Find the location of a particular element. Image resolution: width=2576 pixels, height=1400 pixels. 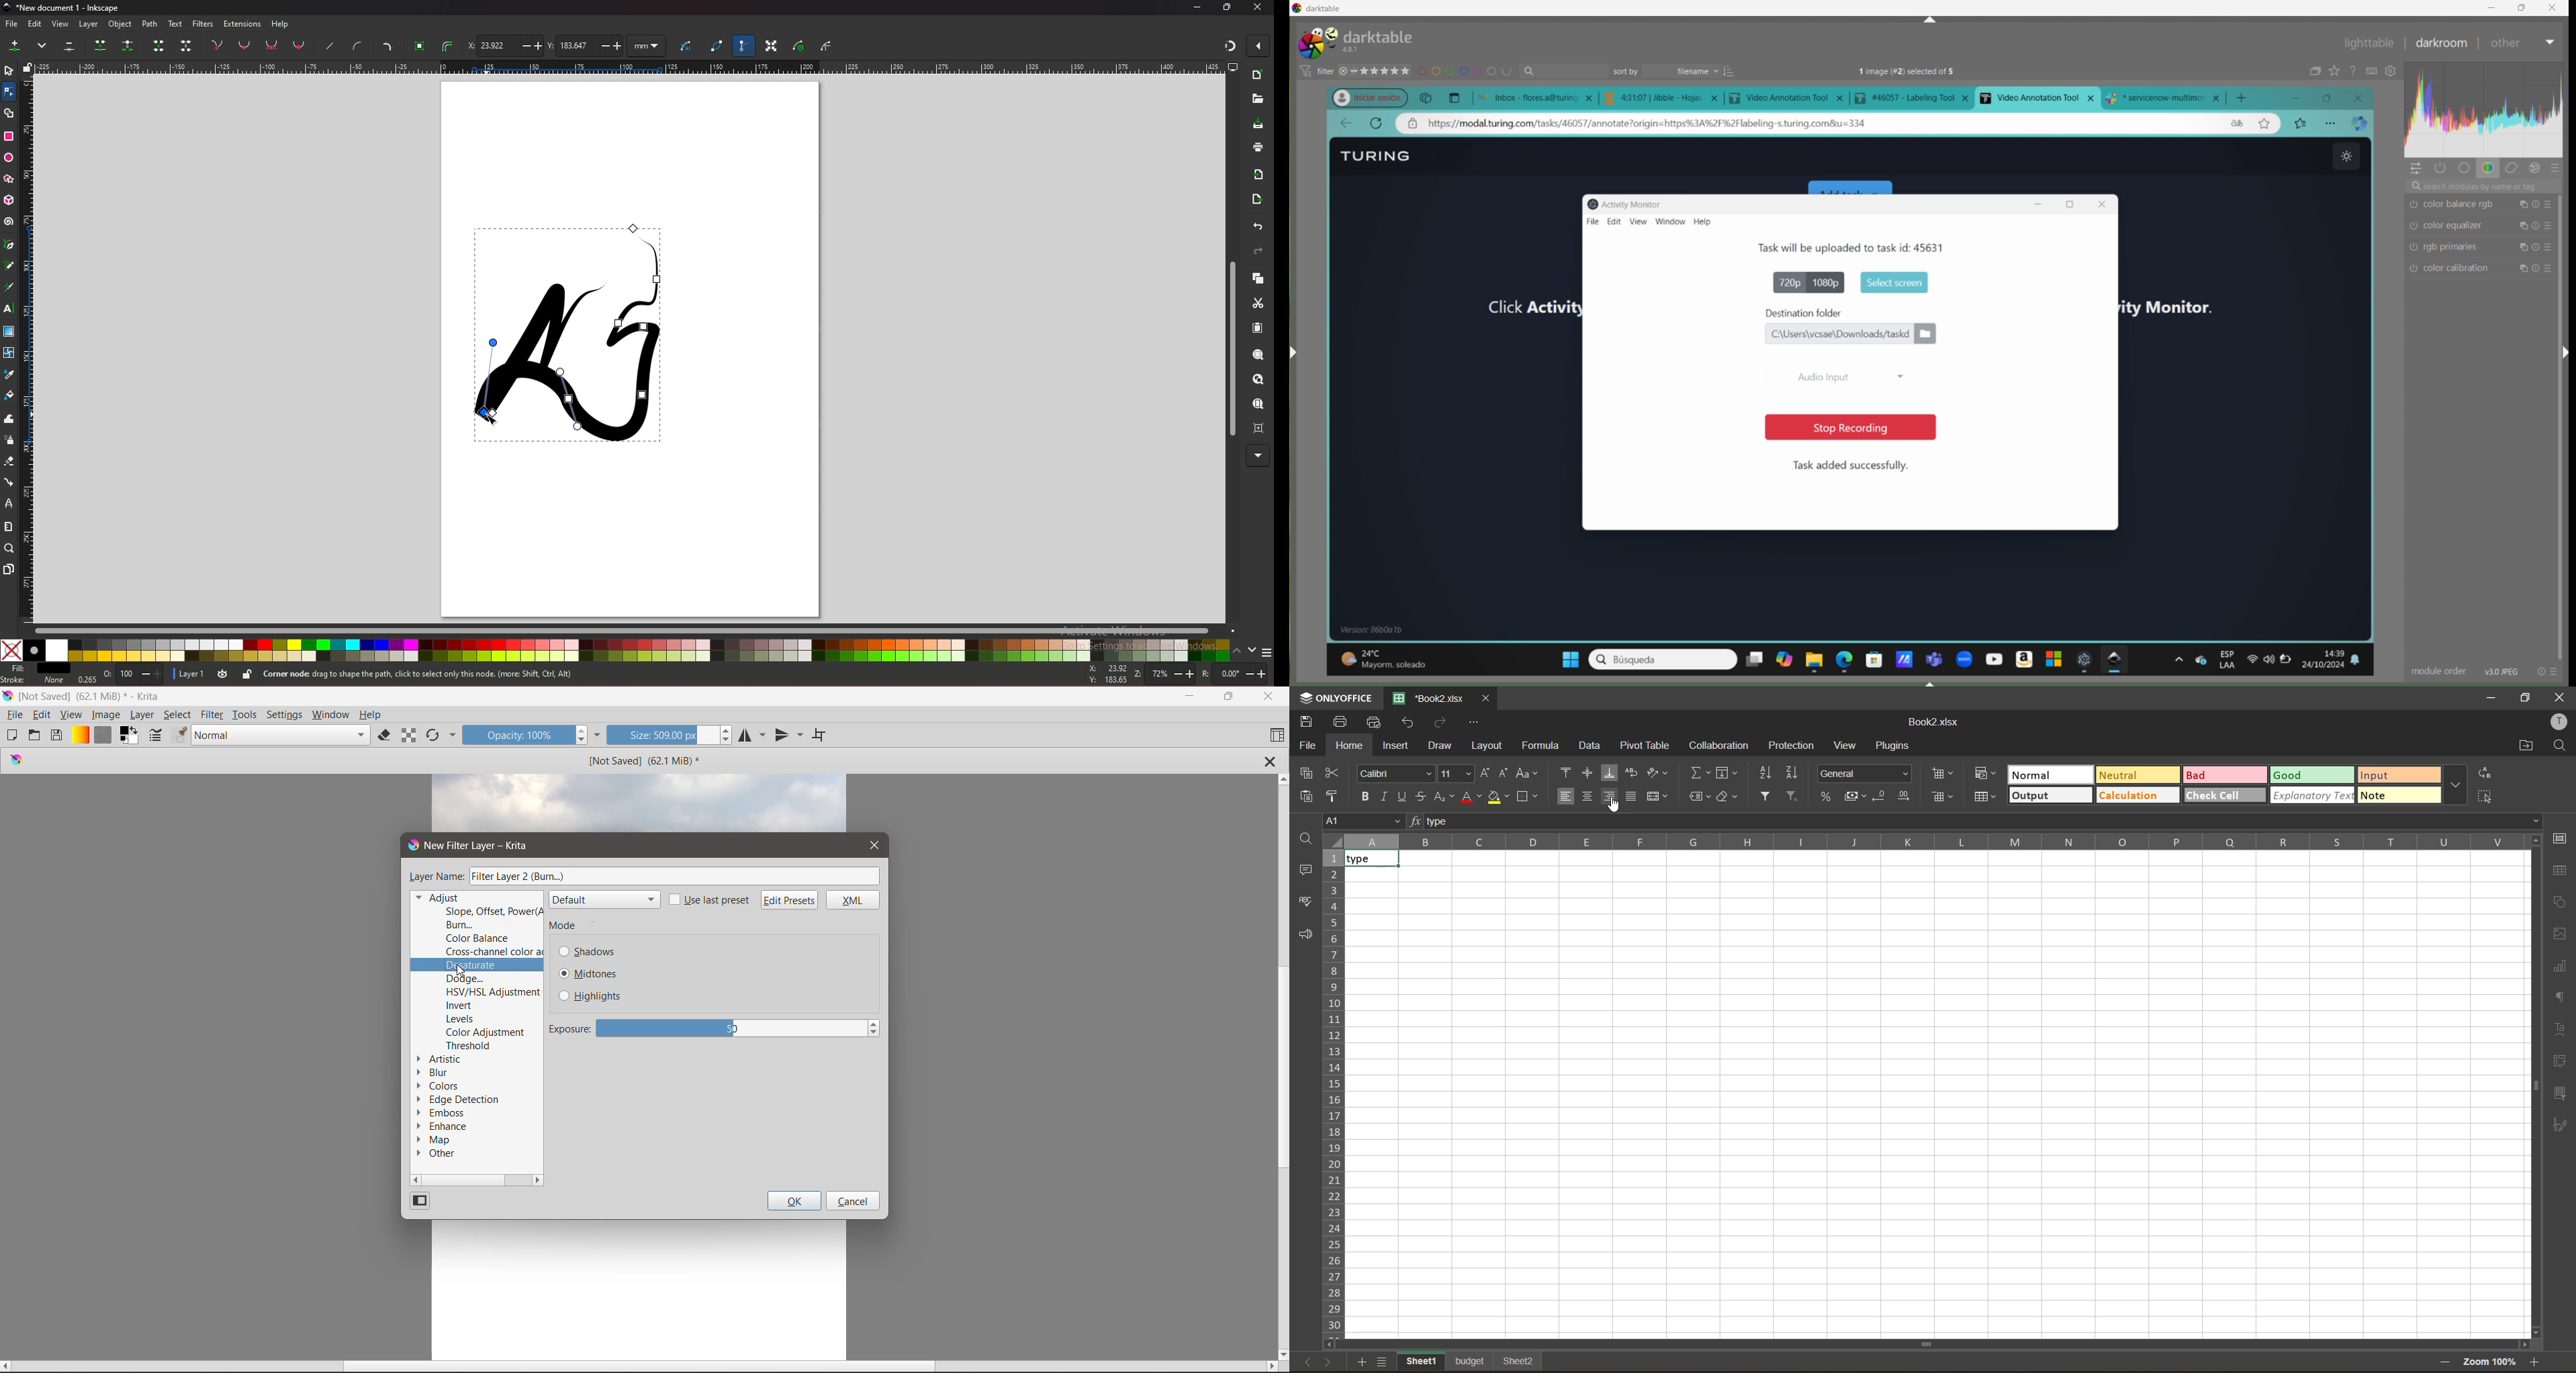

windows is located at coordinates (1563, 657).